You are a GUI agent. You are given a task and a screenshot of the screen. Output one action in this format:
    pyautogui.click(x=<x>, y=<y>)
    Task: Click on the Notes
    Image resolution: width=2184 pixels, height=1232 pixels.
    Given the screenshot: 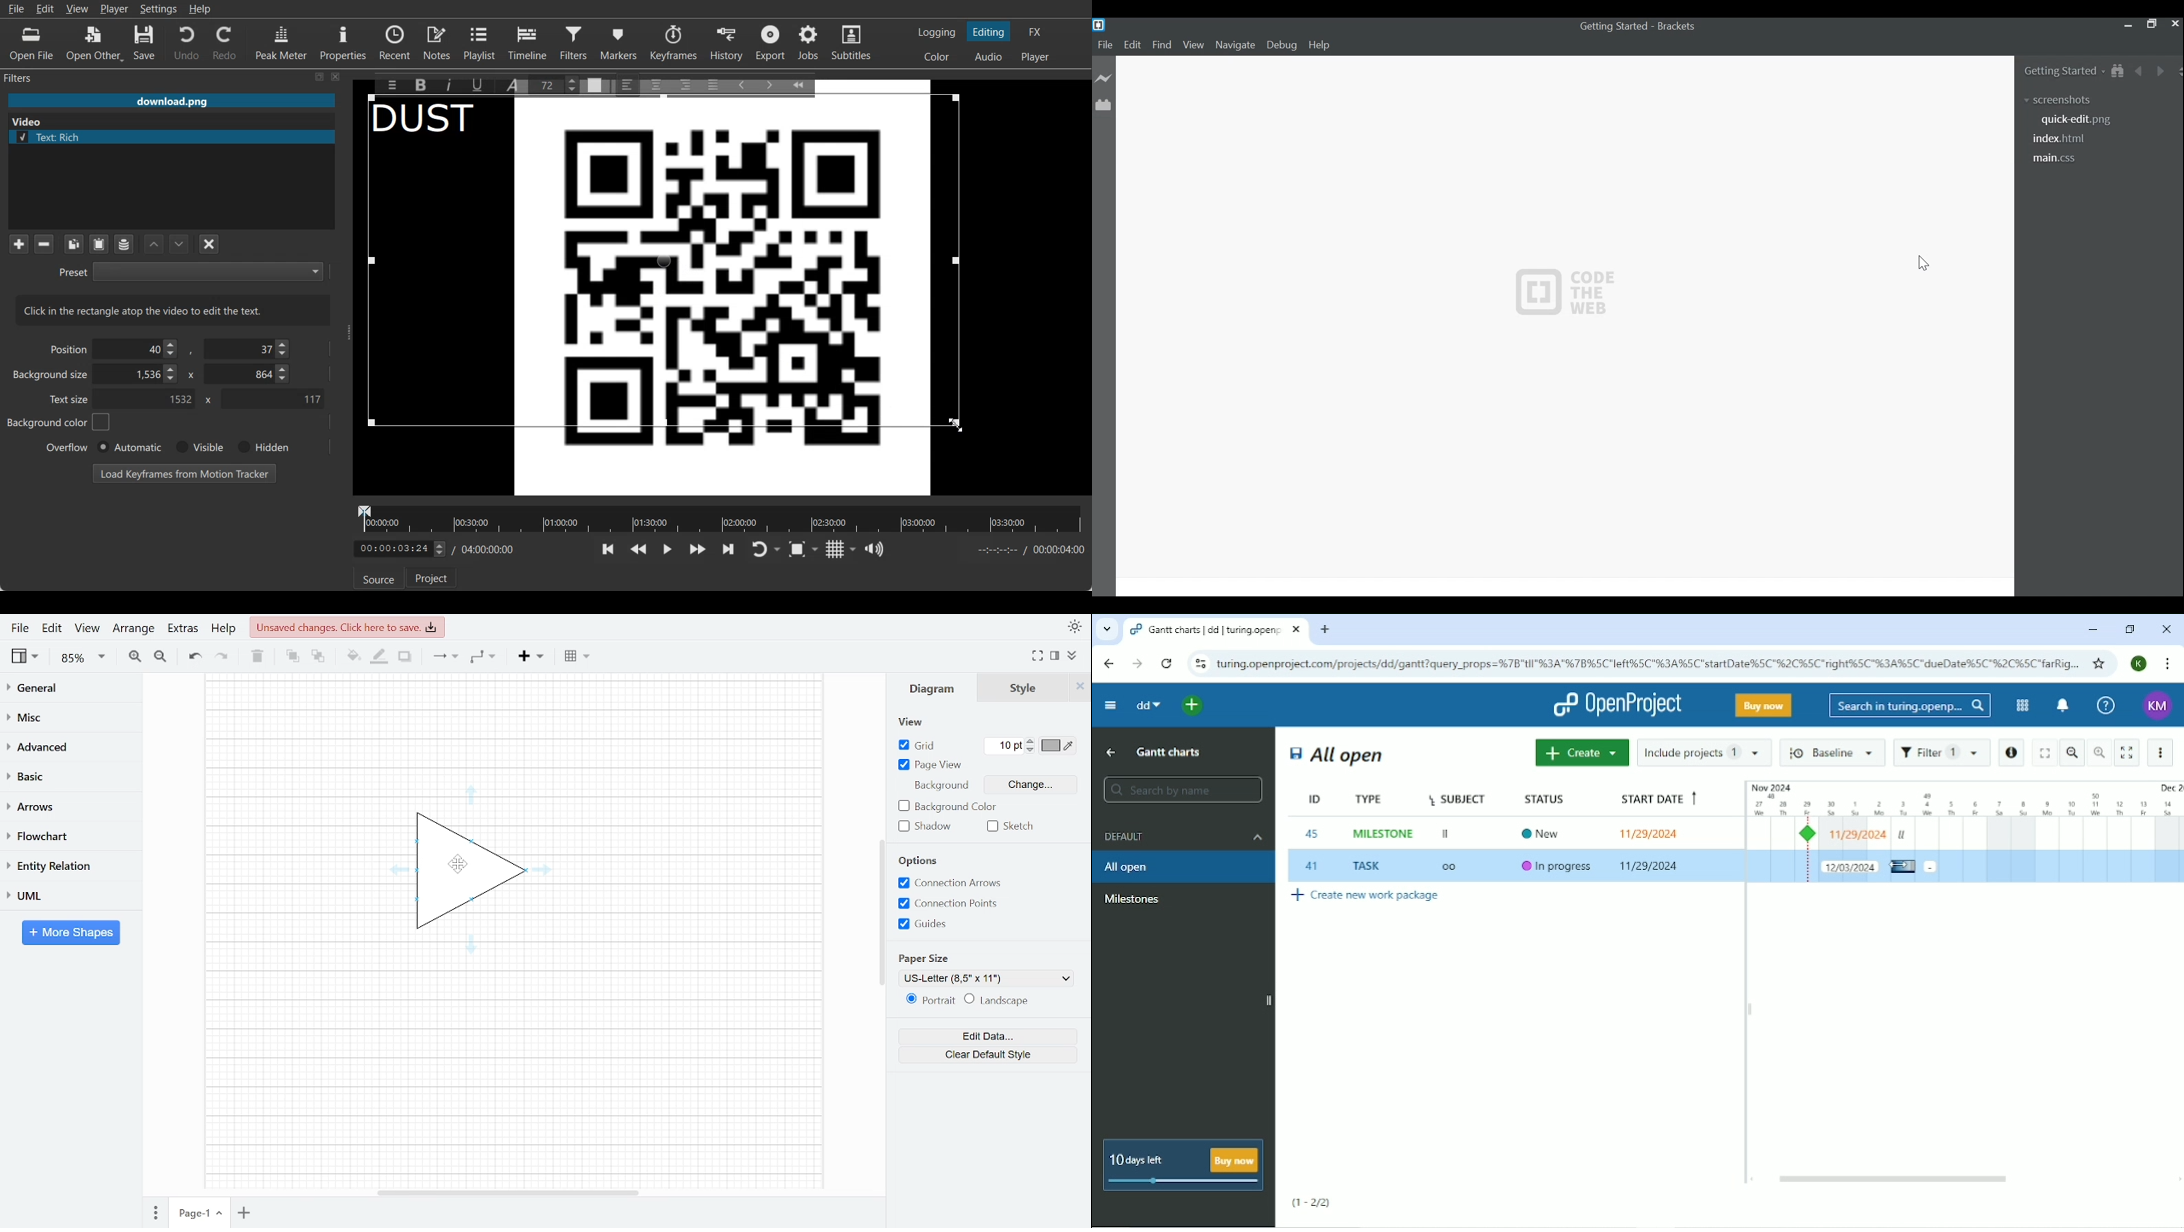 What is the action you would take?
    pyautogui.click(x=438, y=42)
    